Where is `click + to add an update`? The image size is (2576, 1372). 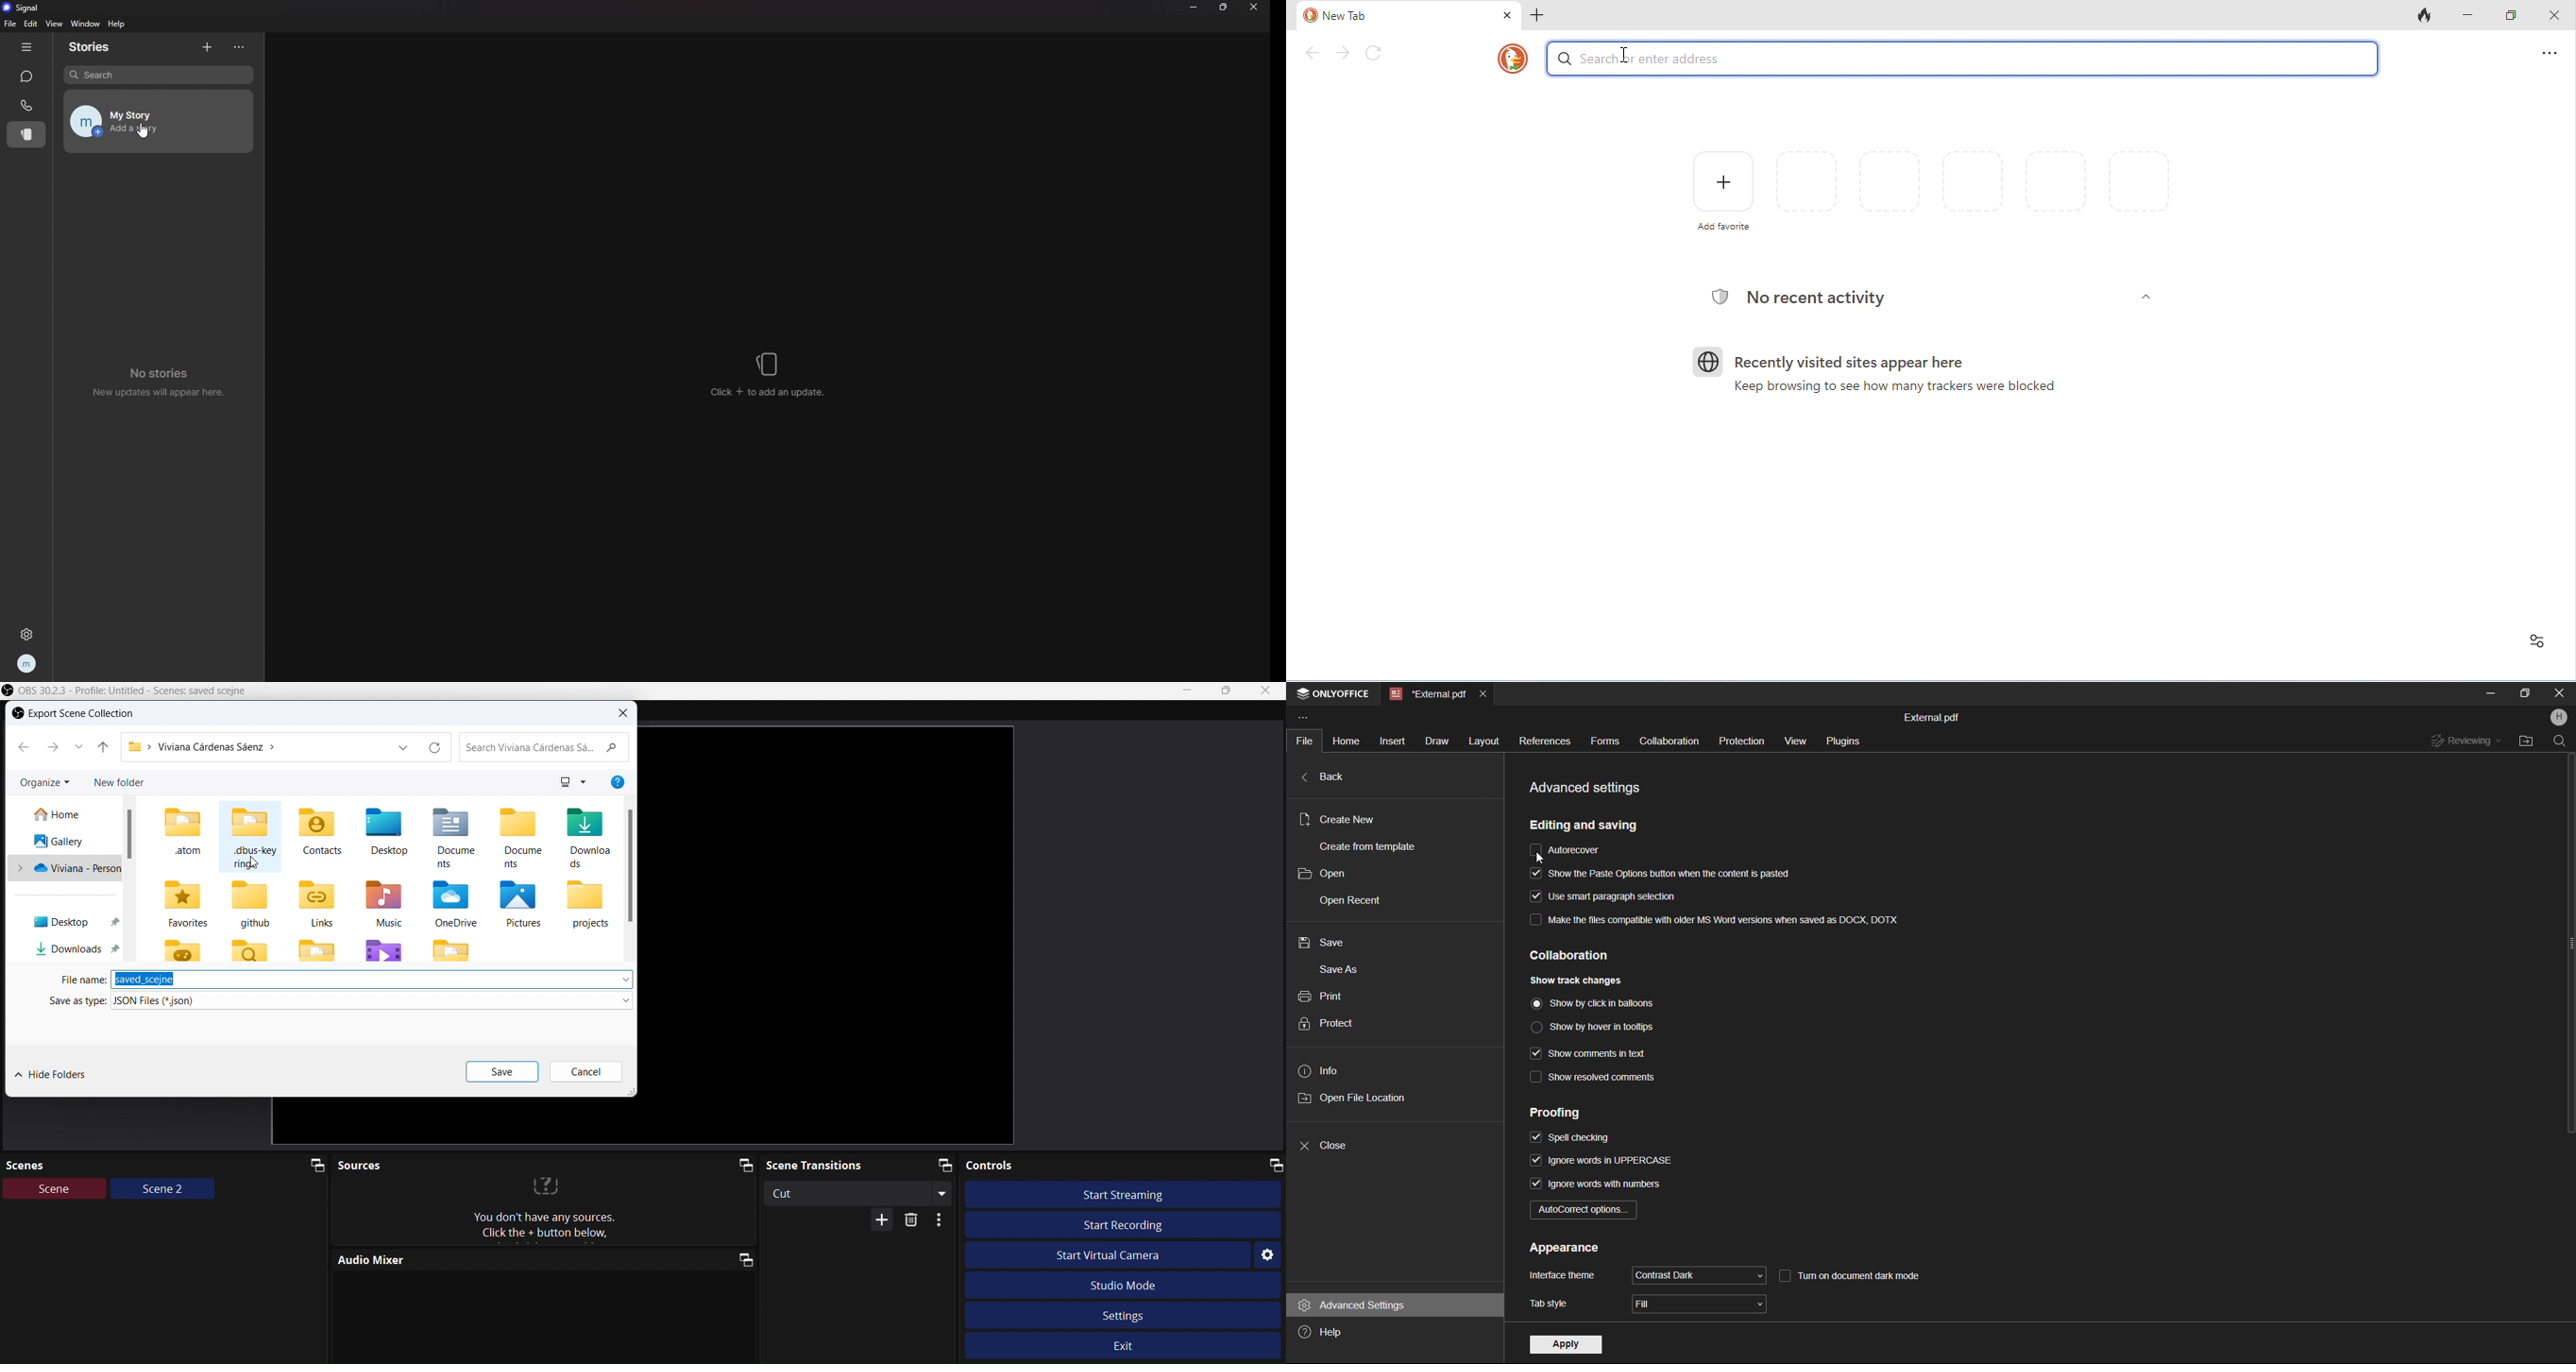
click + to add an update is located at coordinates (770, 375).